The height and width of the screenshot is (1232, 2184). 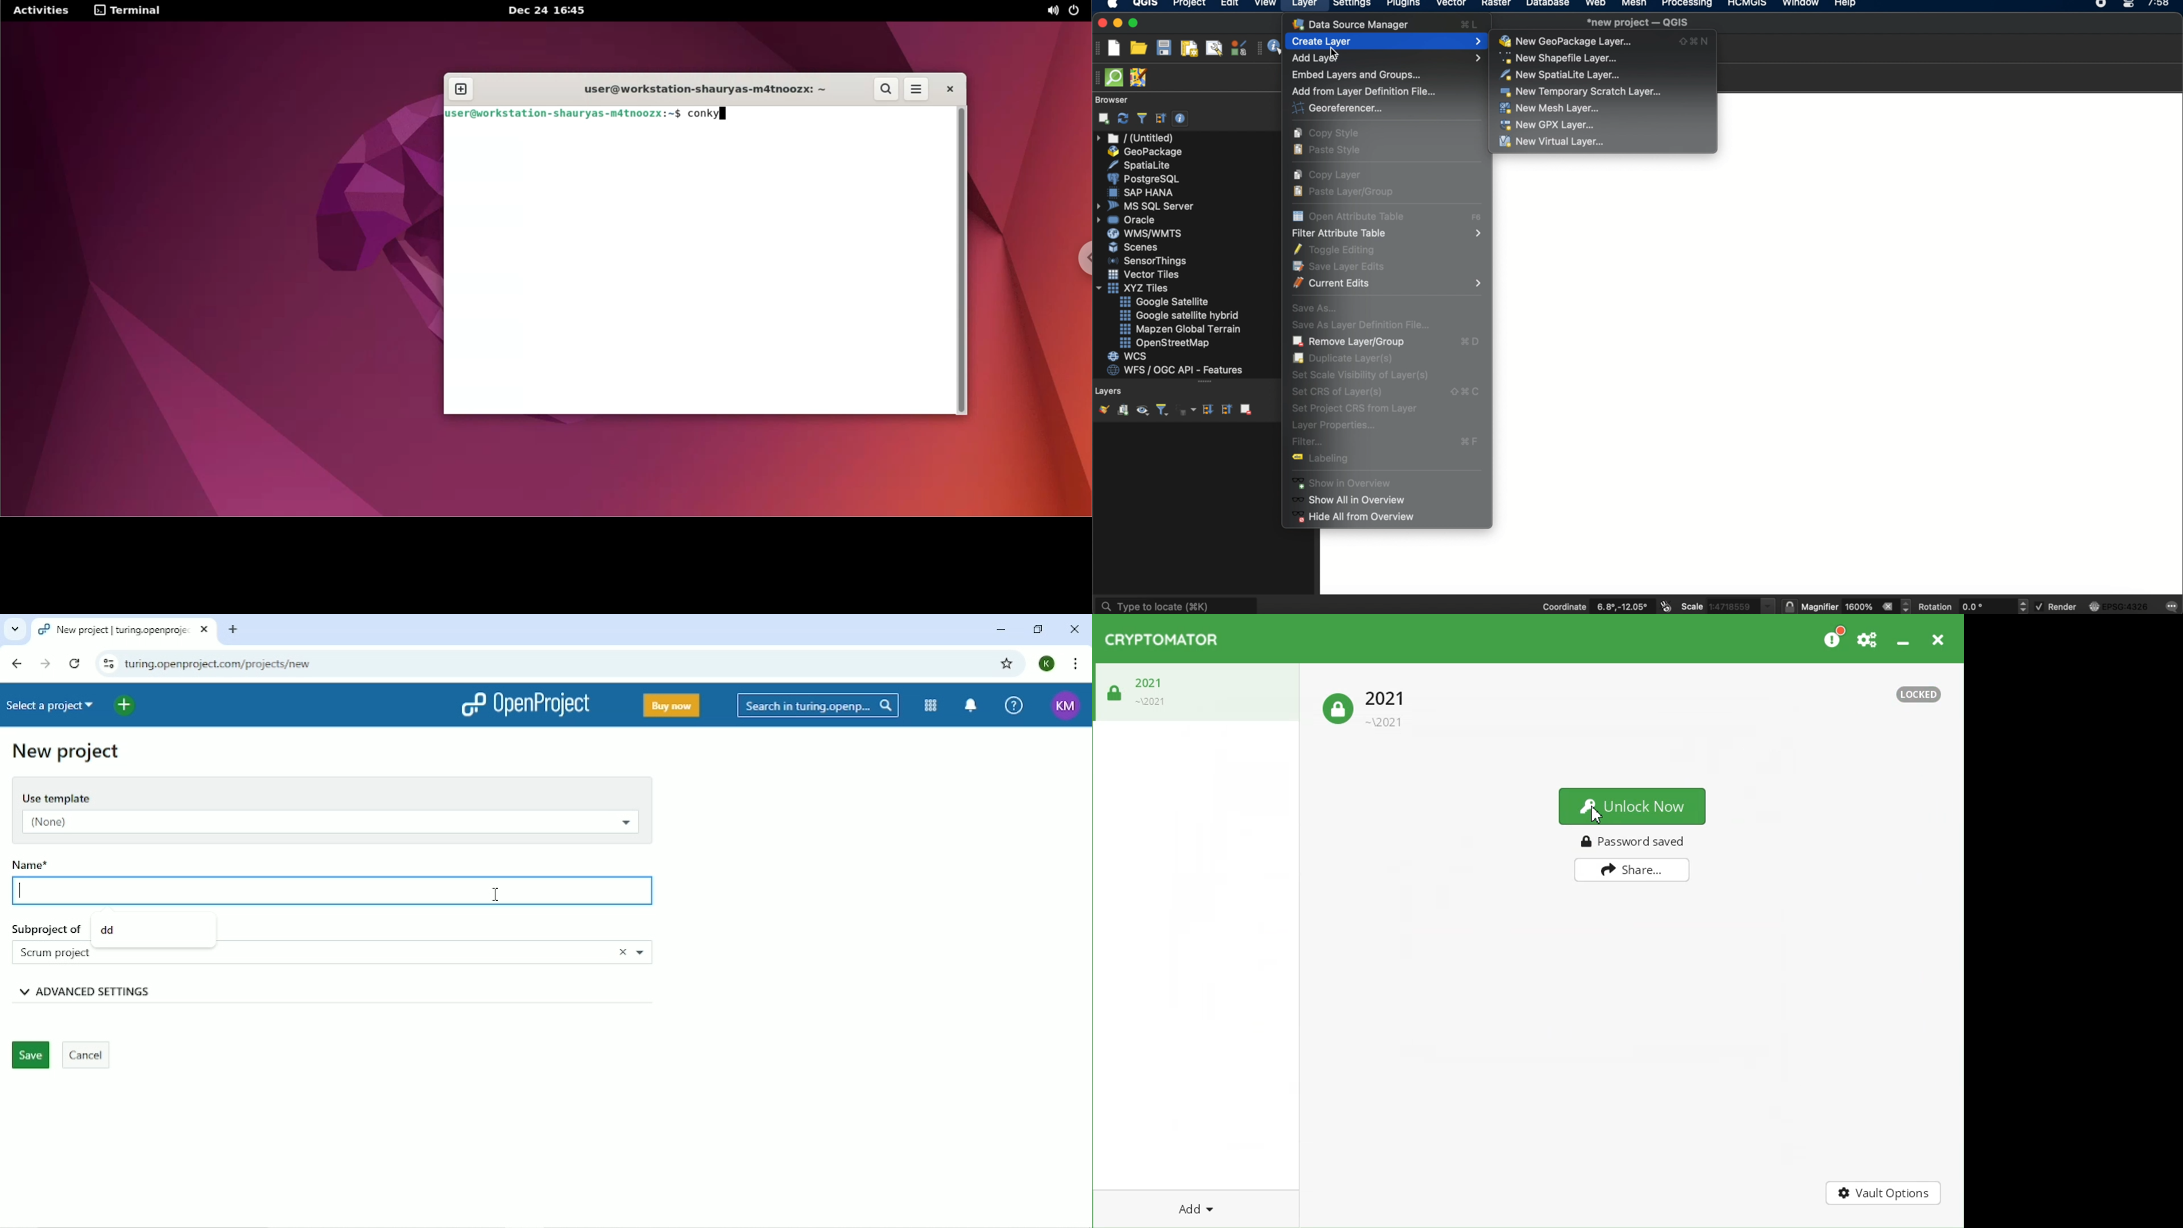 What do you see at coordinates (1181, 119) in the screenshot?
I see `enable/disable properties widget` at bounding box center [1181, 119].